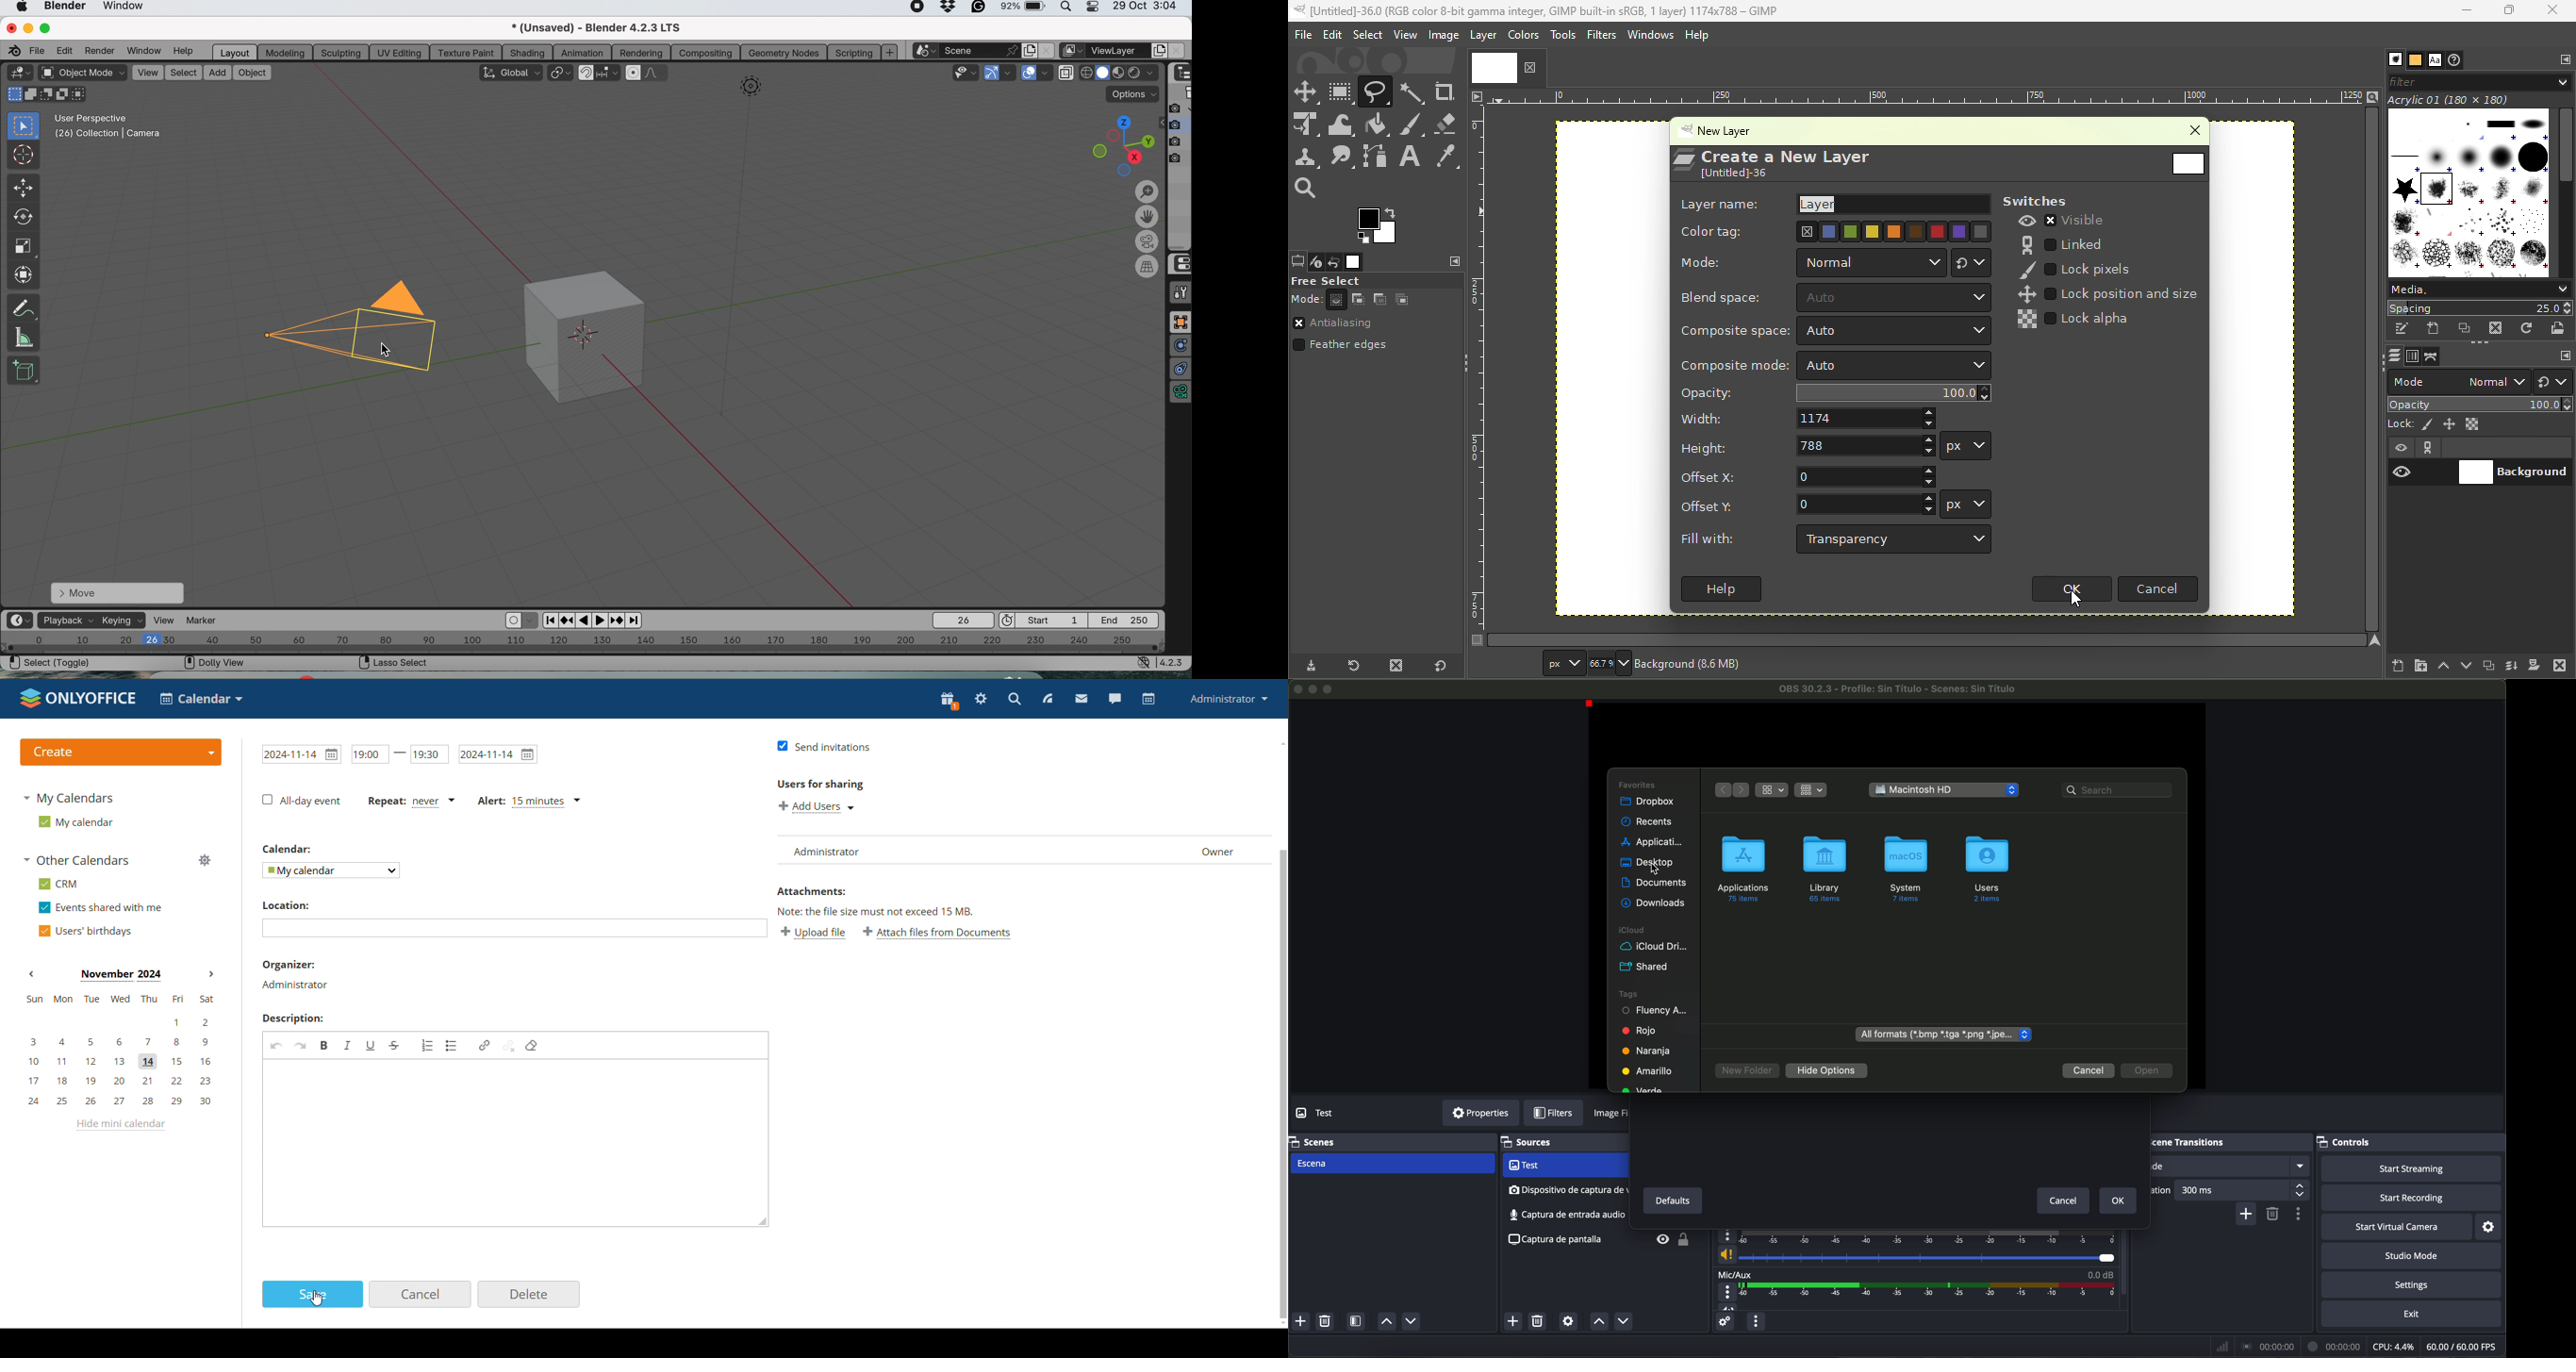  Describe the element at coordinates (1654, 947) in the screenshot. I see `icloud drive` at that location.